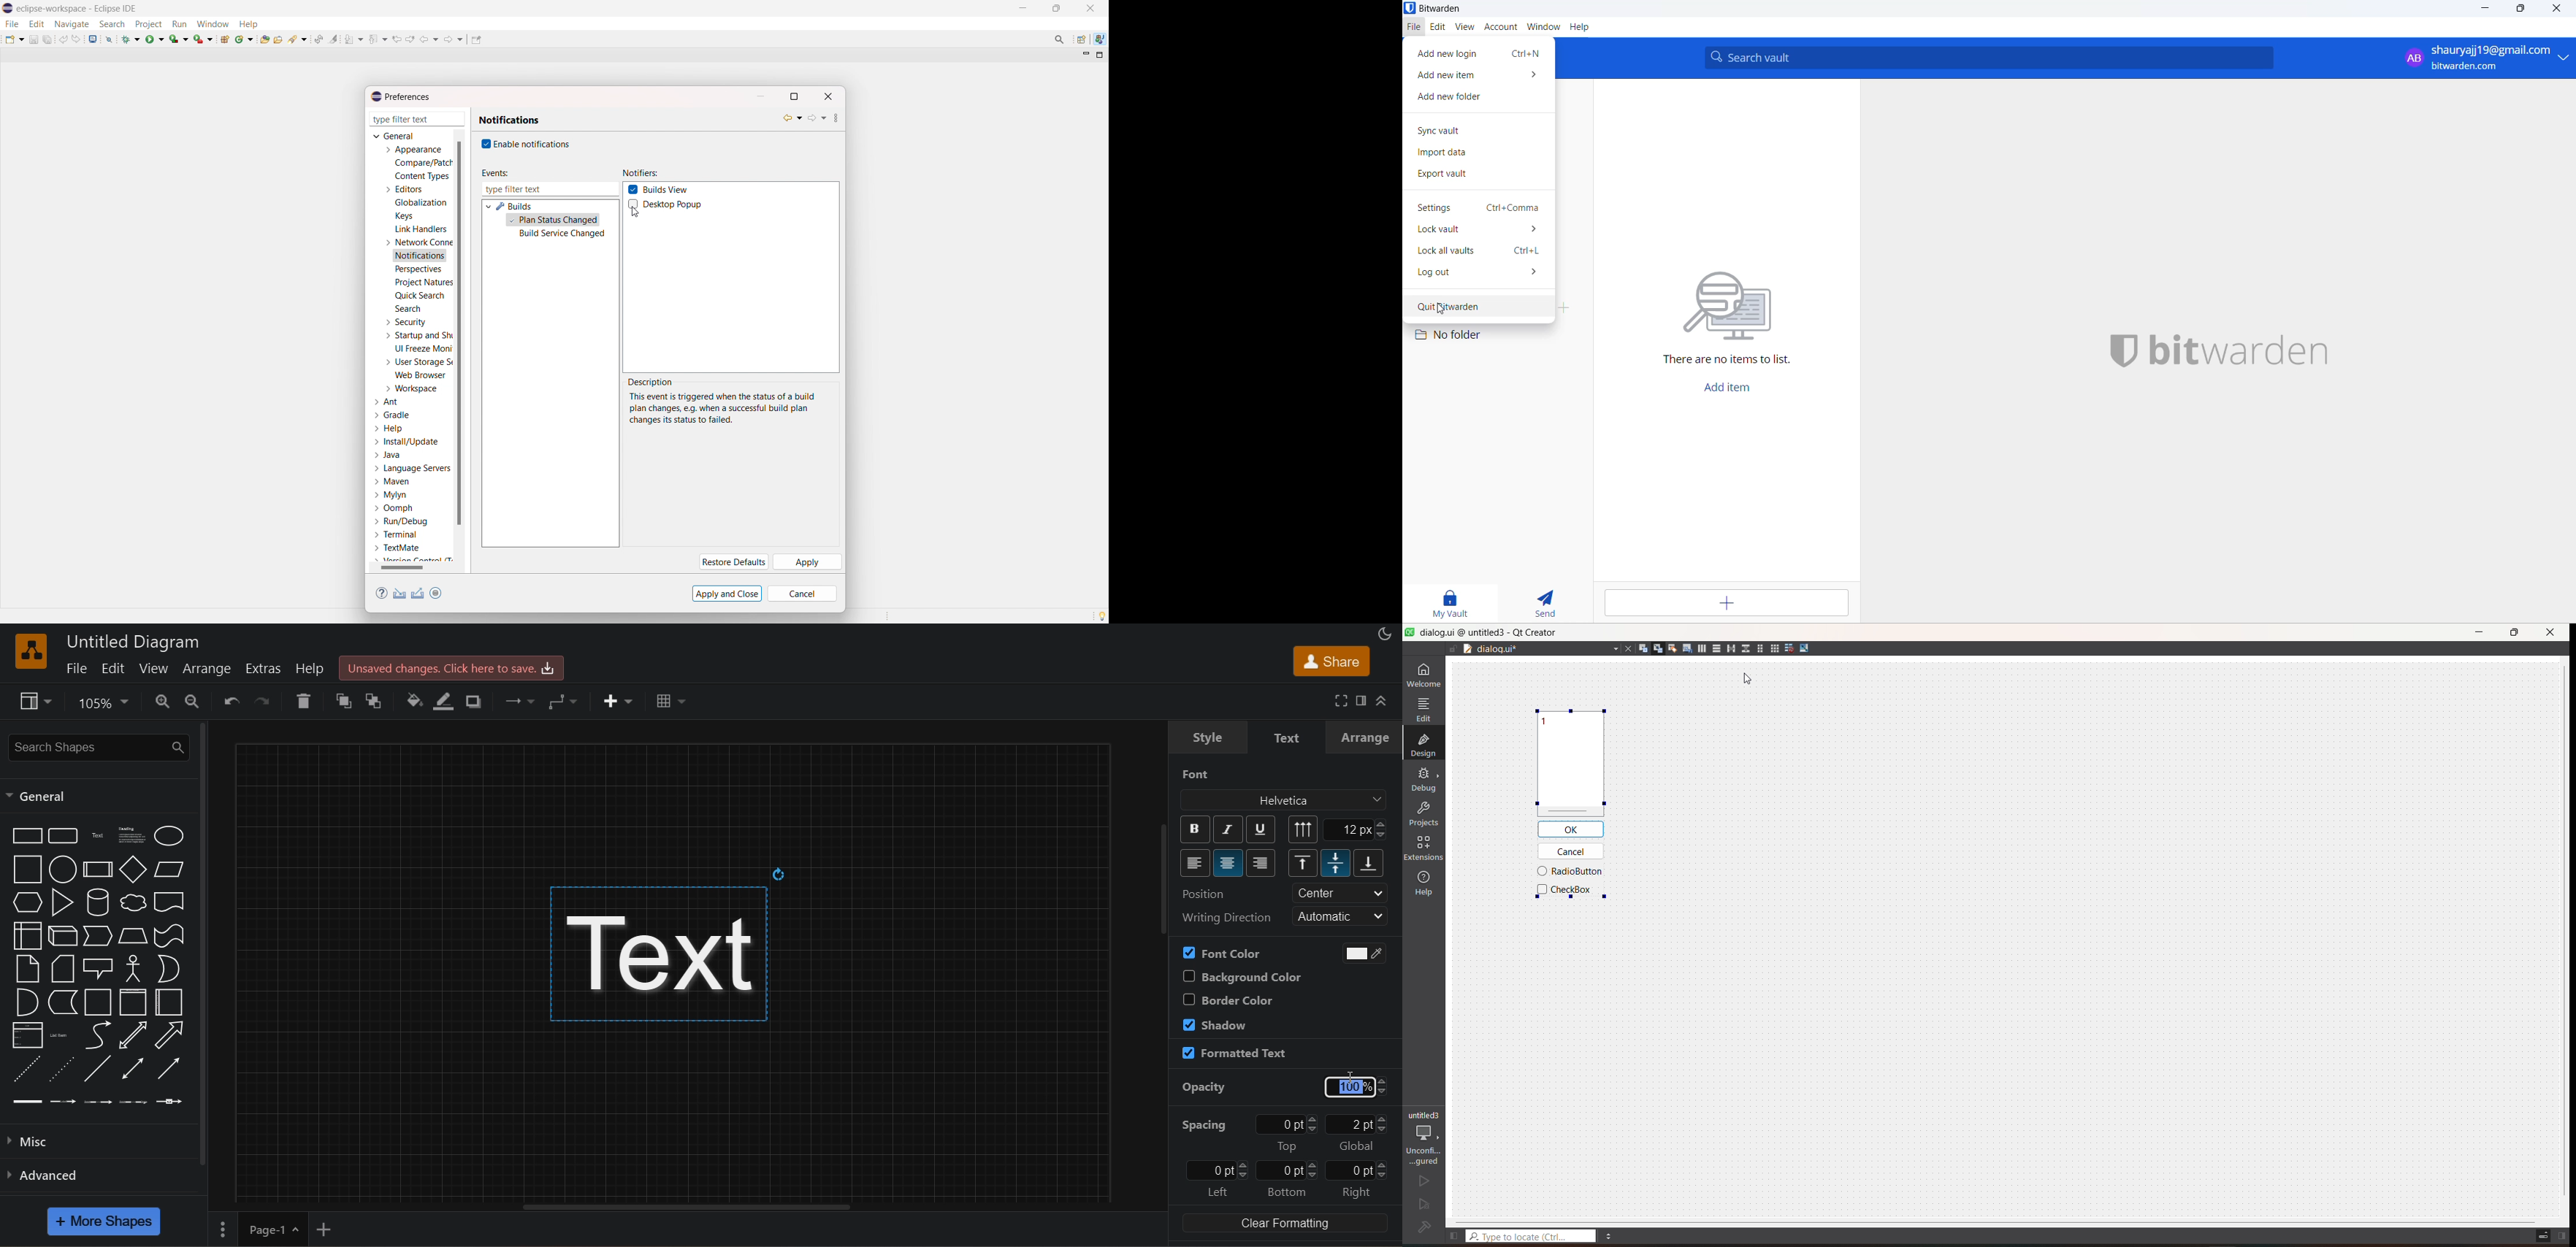 Image resolution: width=2576 pixels, height=1260 pixels. I want to click on to front, so click(340, 701).